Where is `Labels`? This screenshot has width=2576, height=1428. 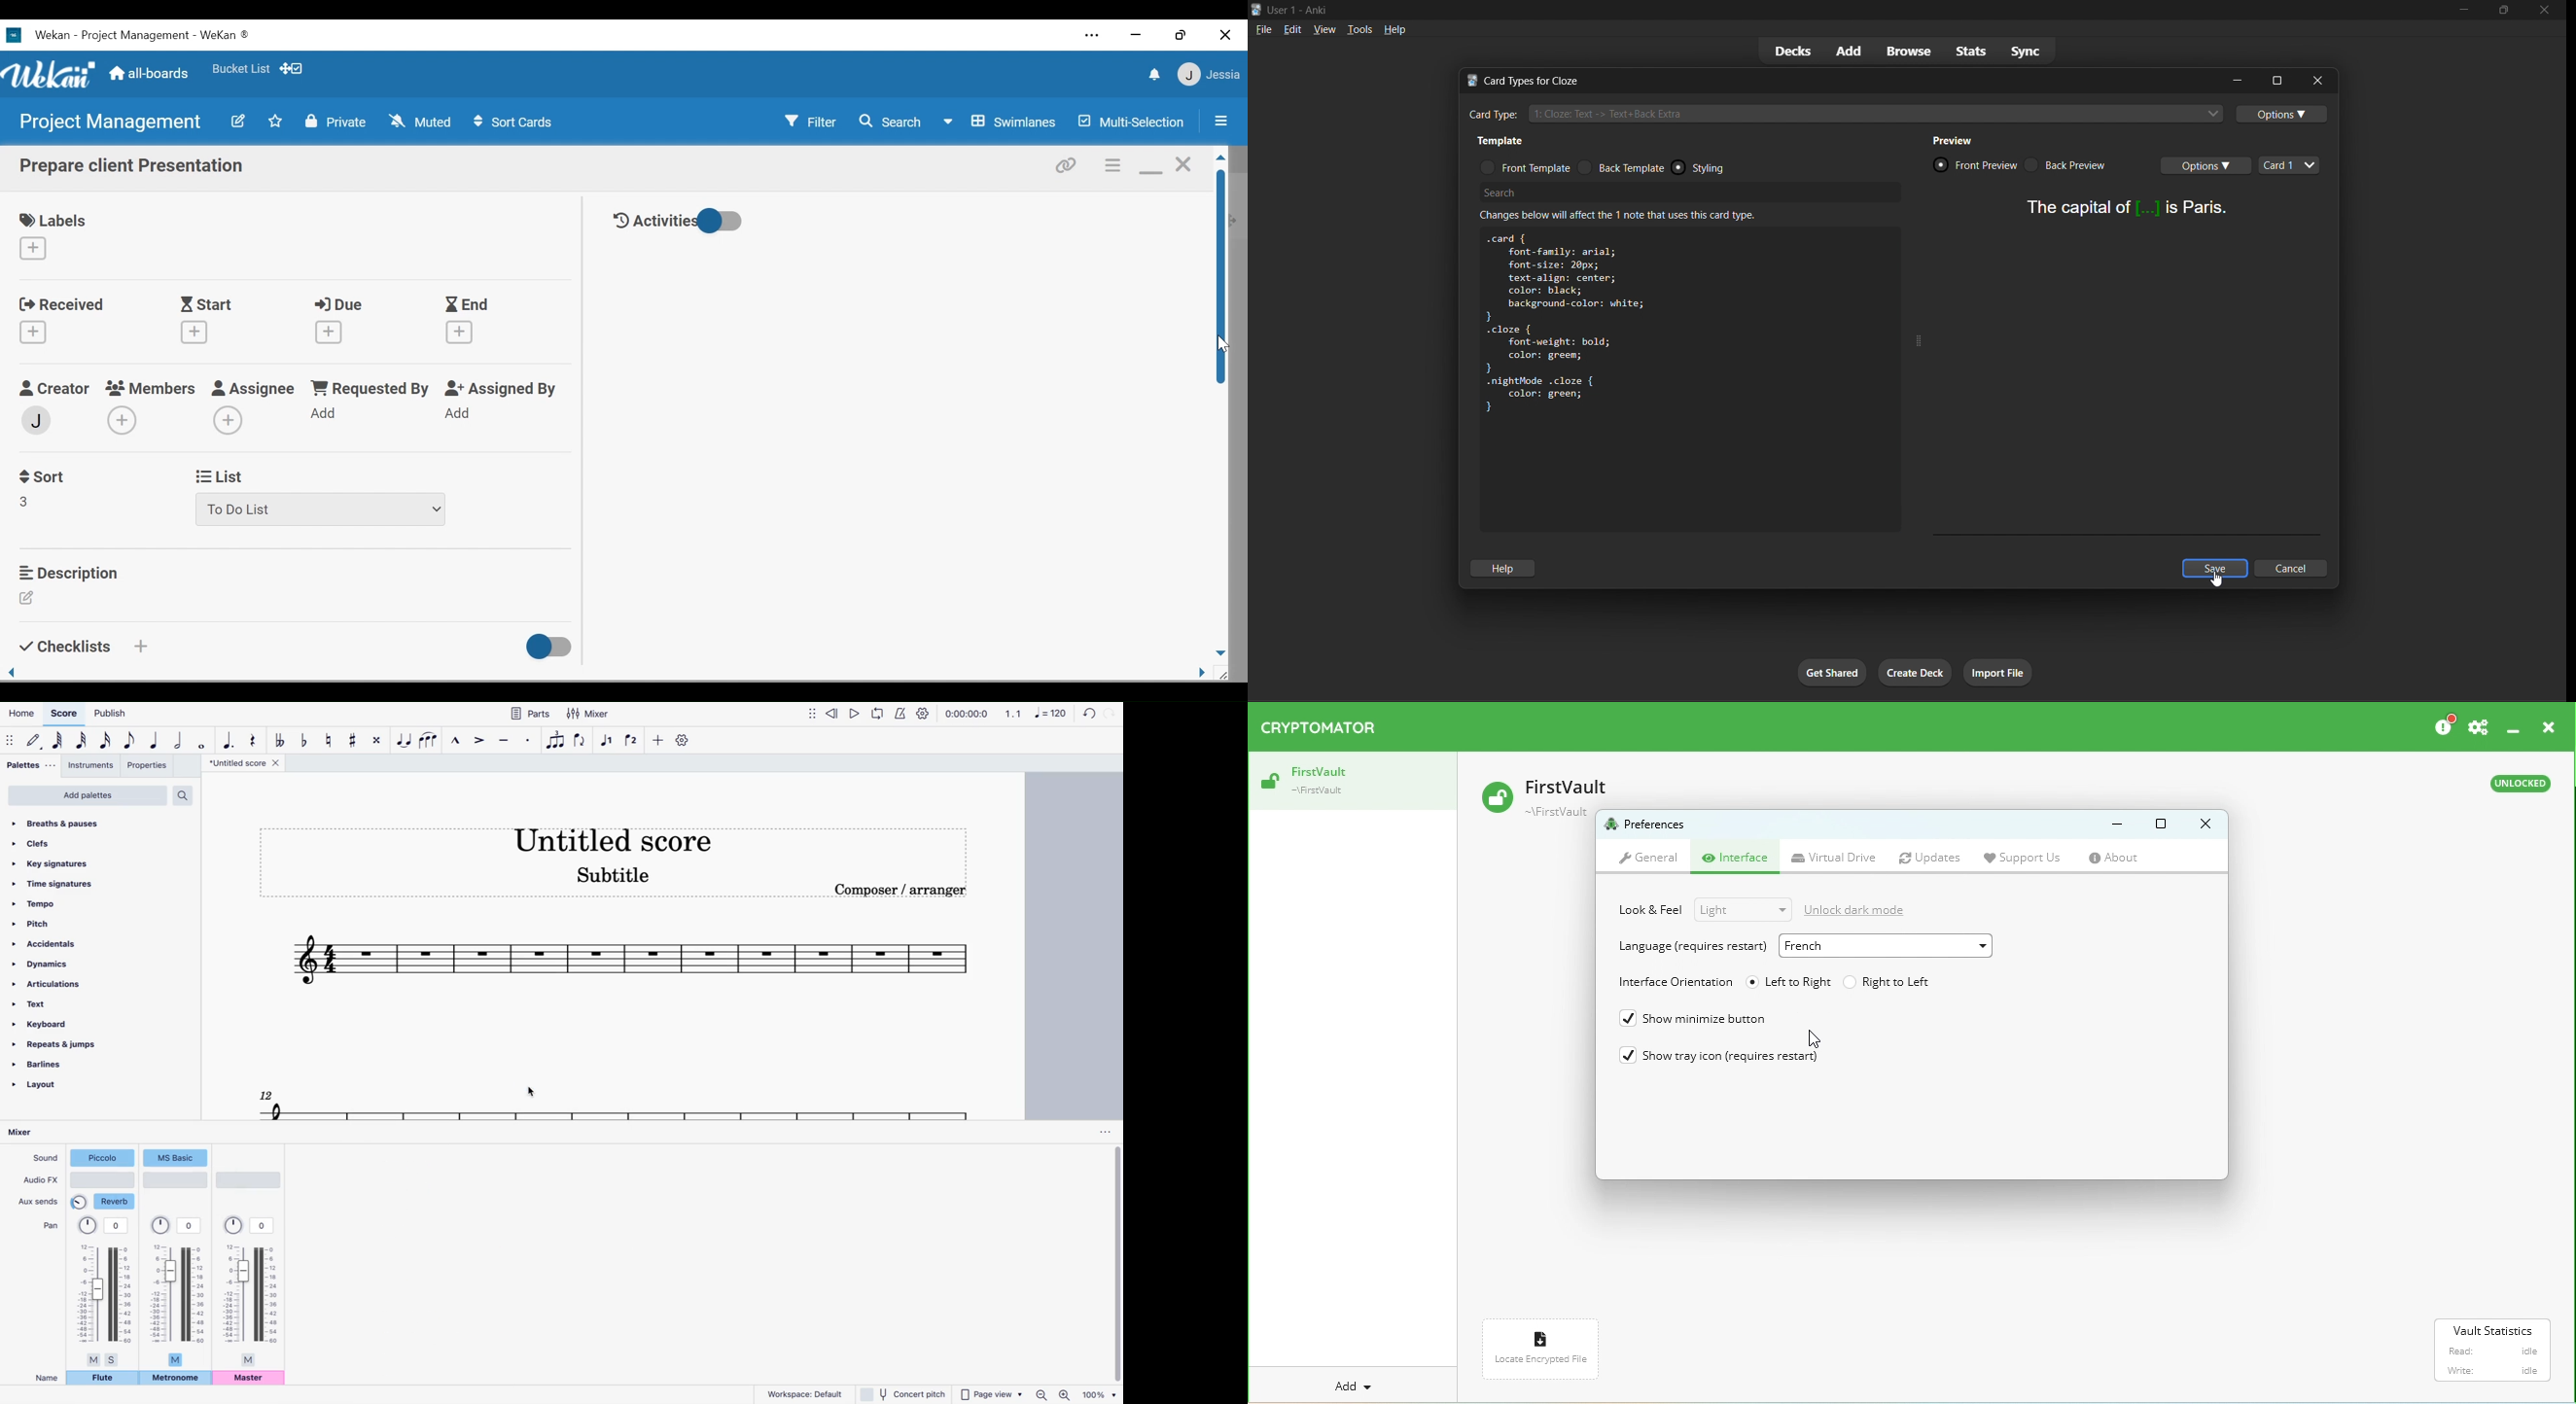
Labels is located at coordinates (53, 220).